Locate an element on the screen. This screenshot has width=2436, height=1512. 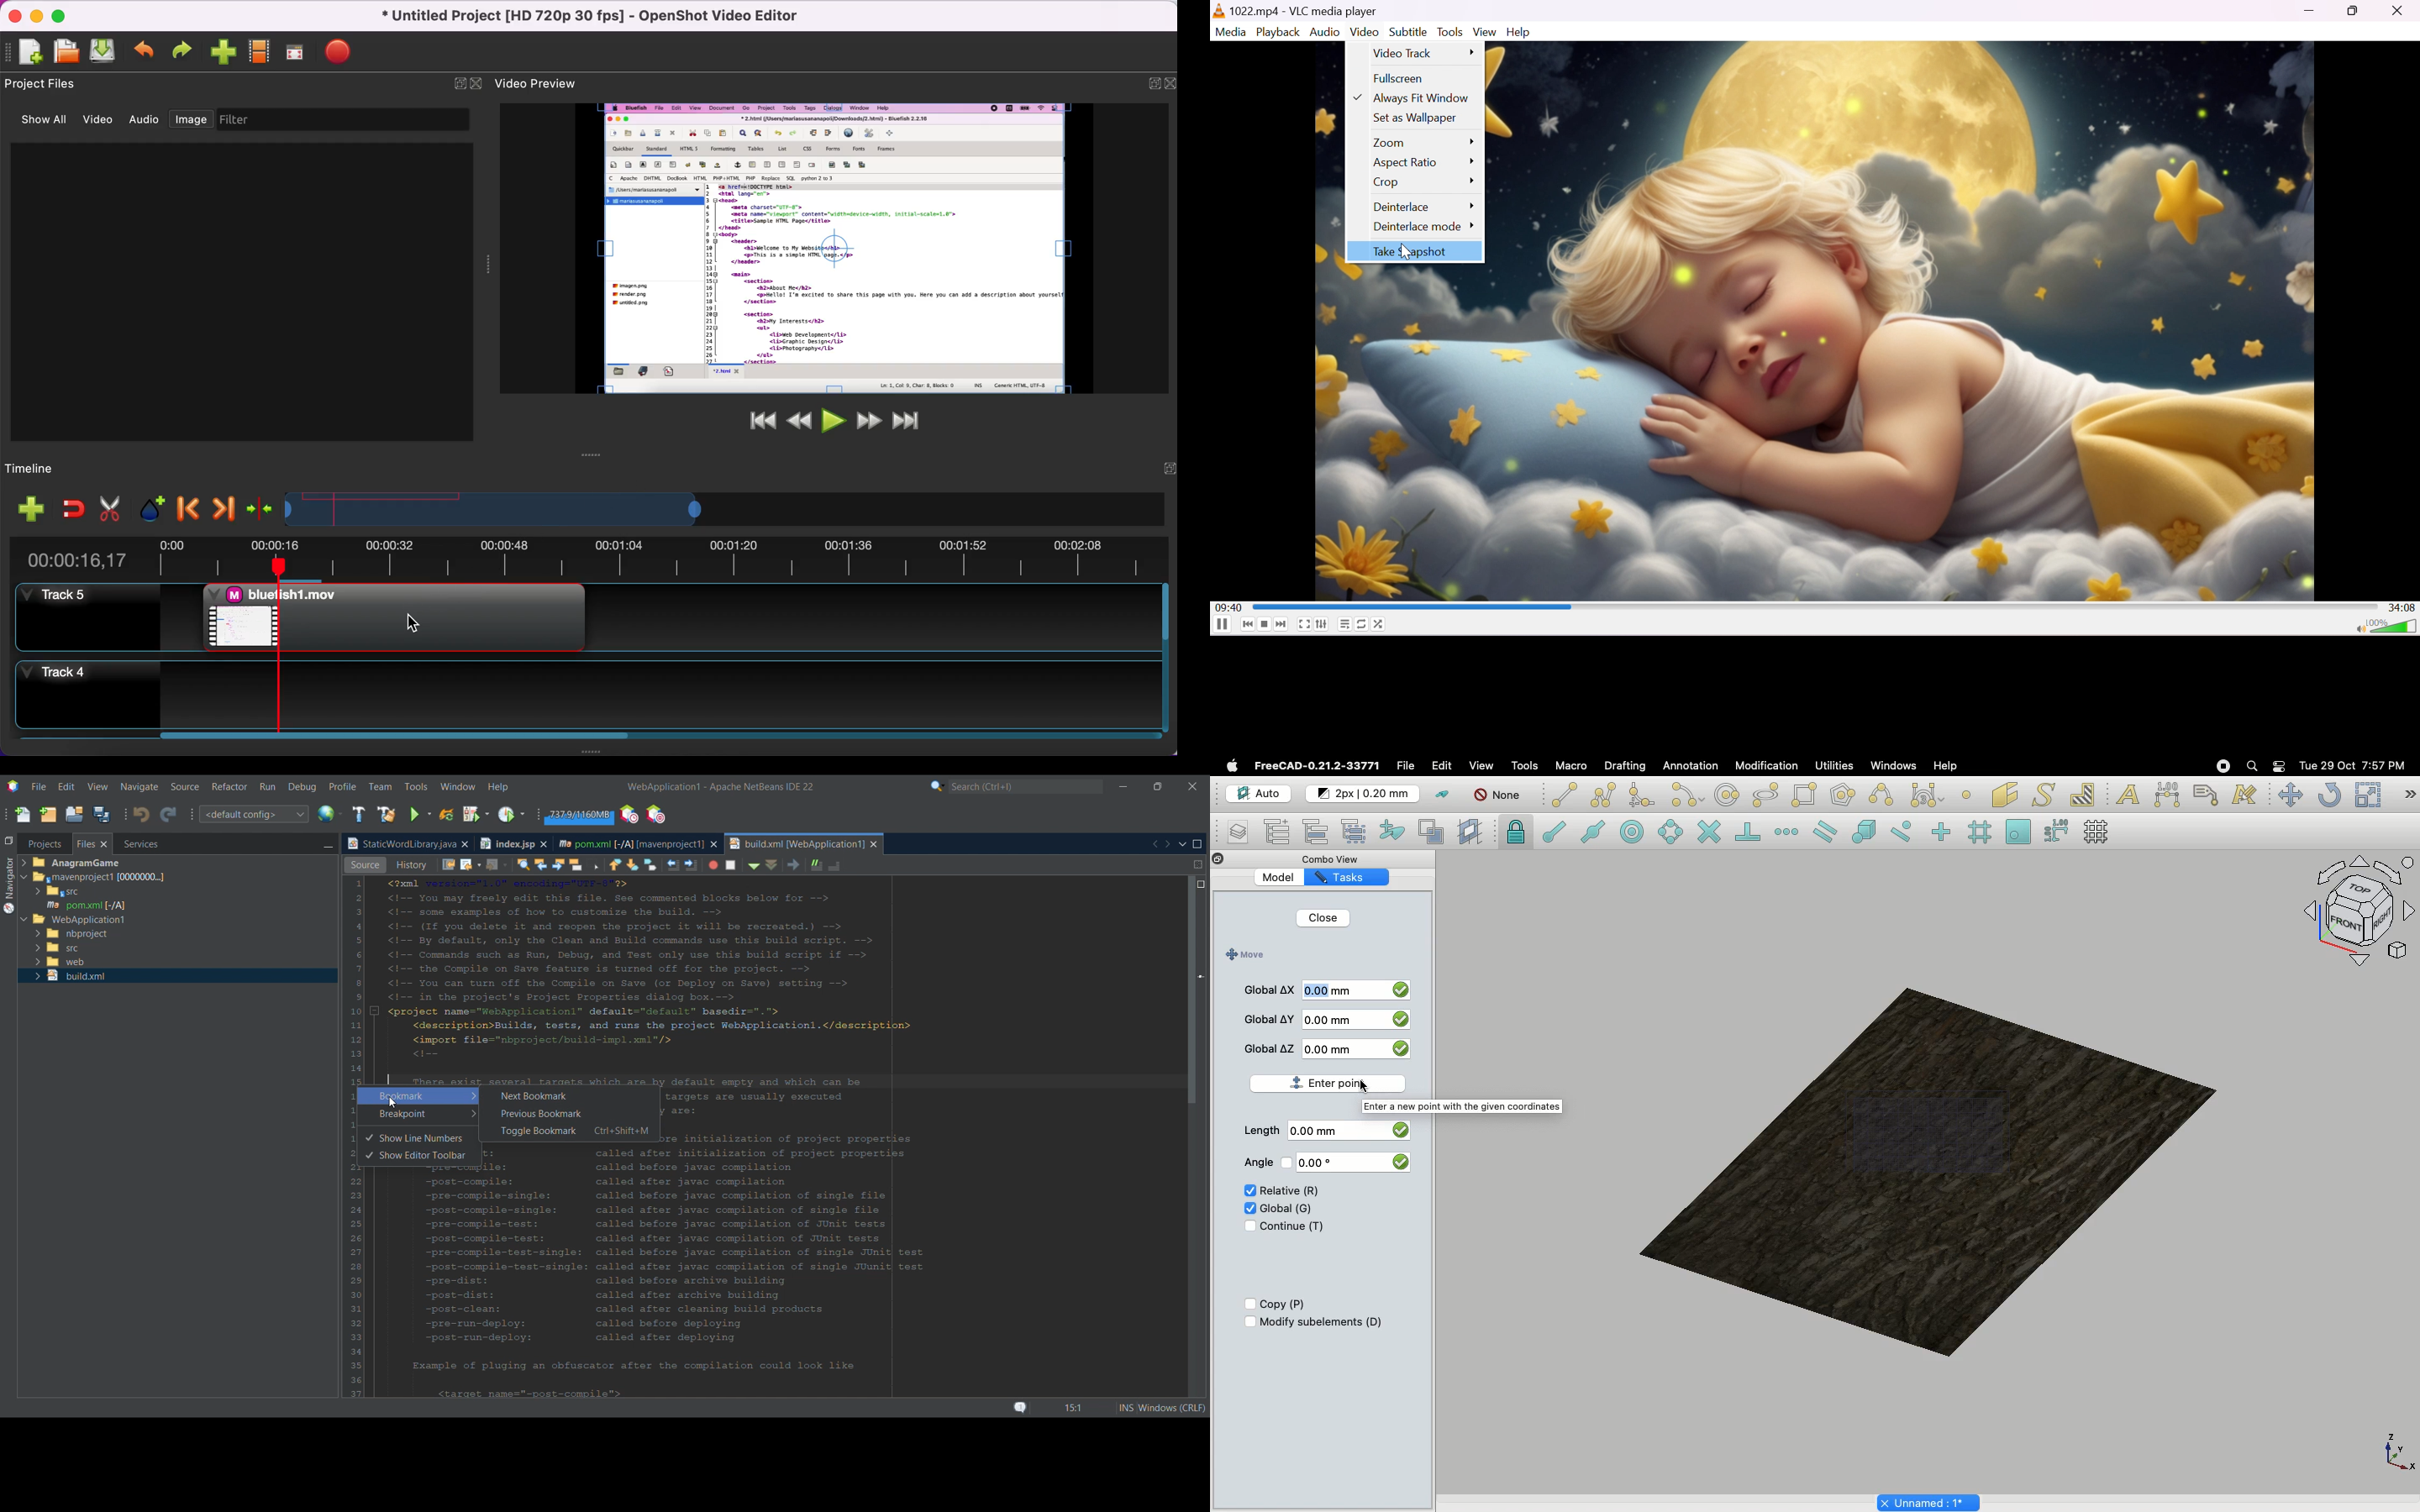
new project is located at coordinates (31, 54).